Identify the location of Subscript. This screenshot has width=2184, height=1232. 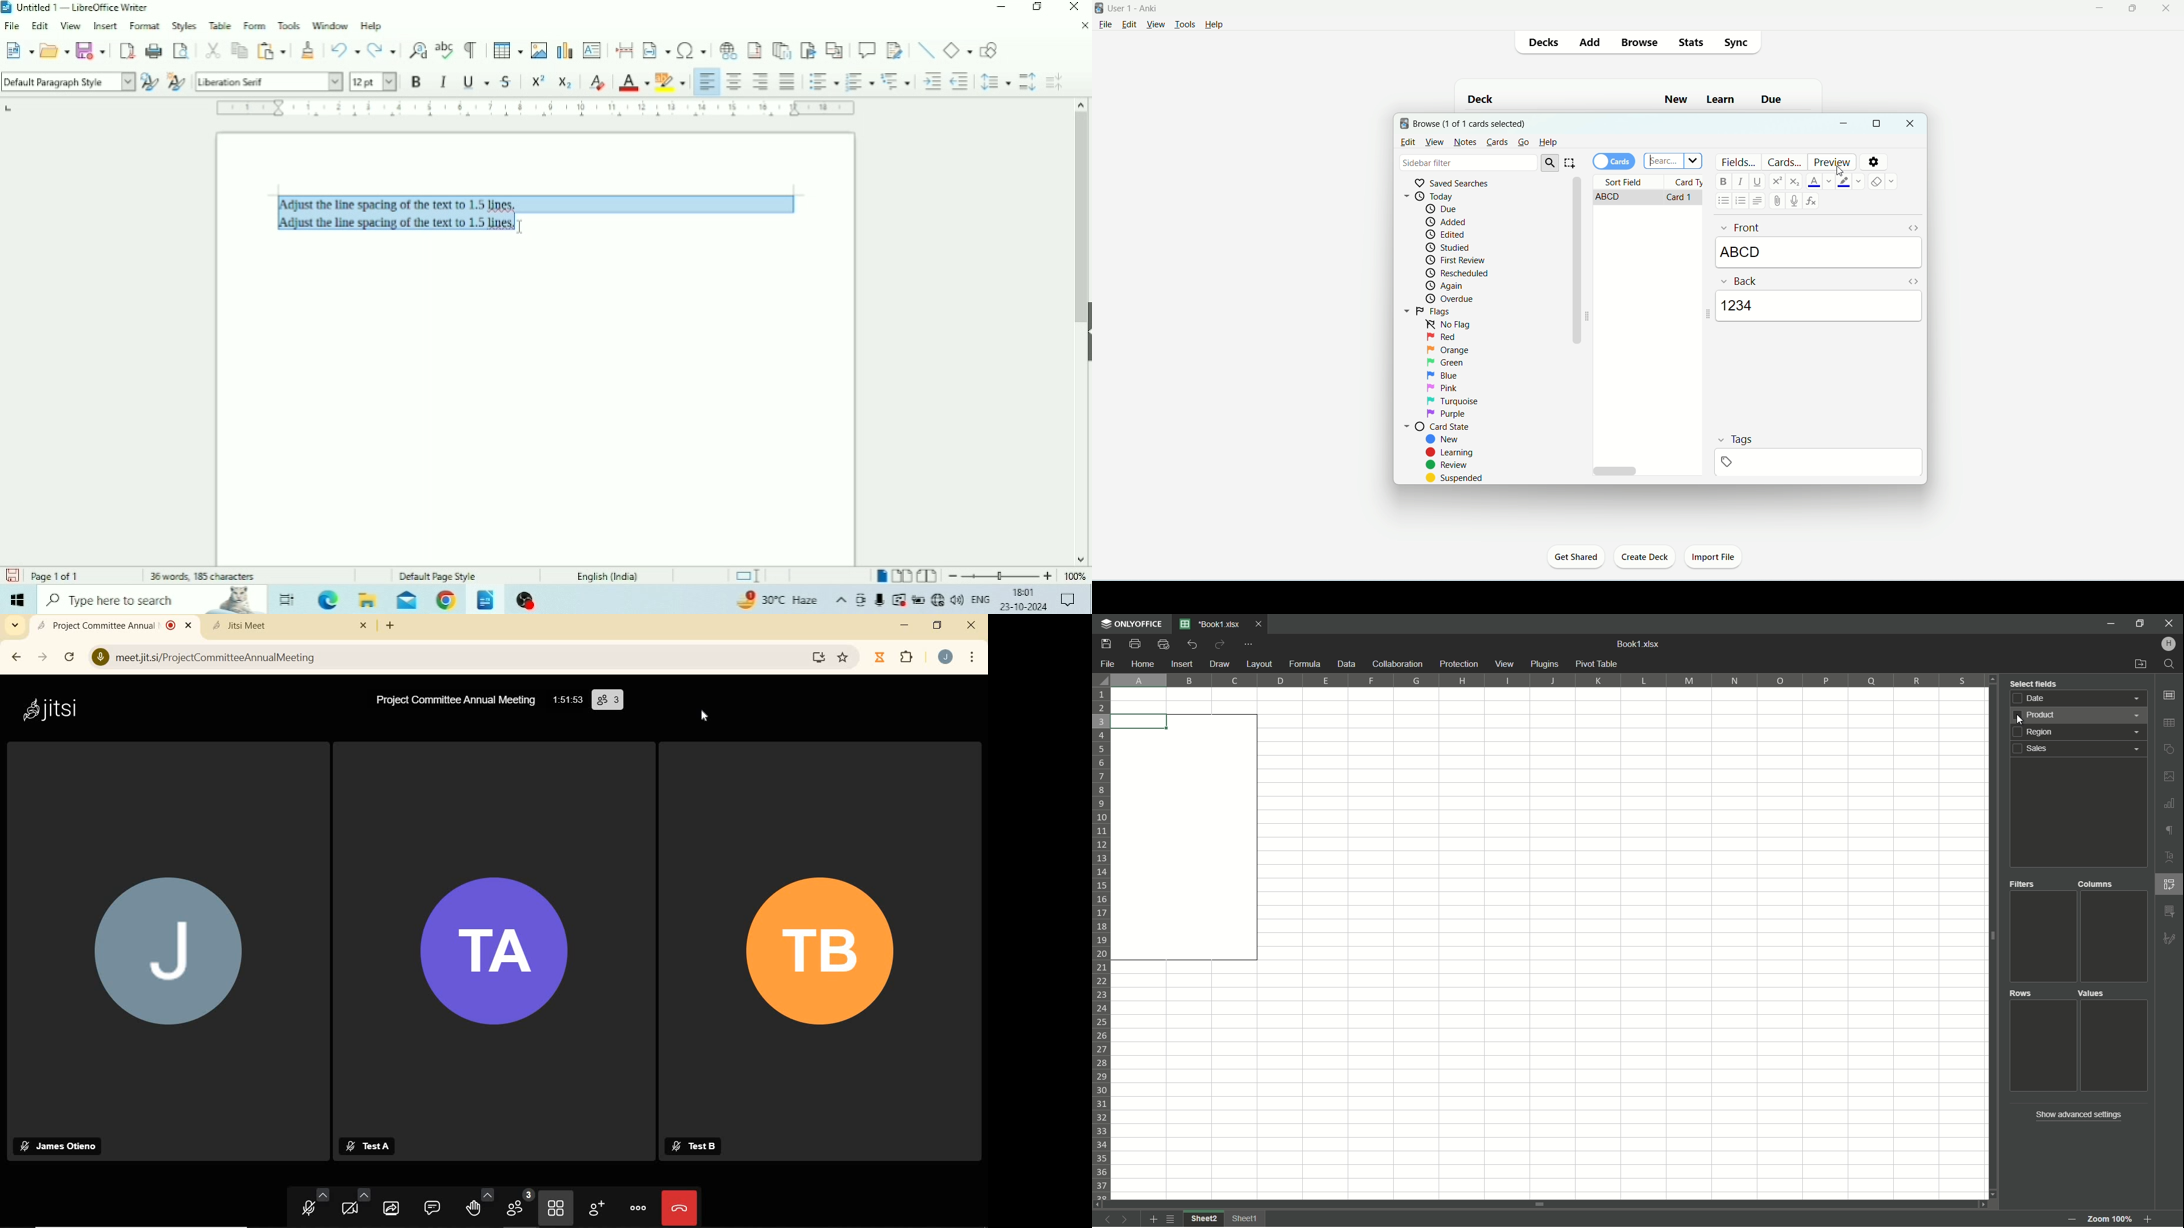
(566, 82).